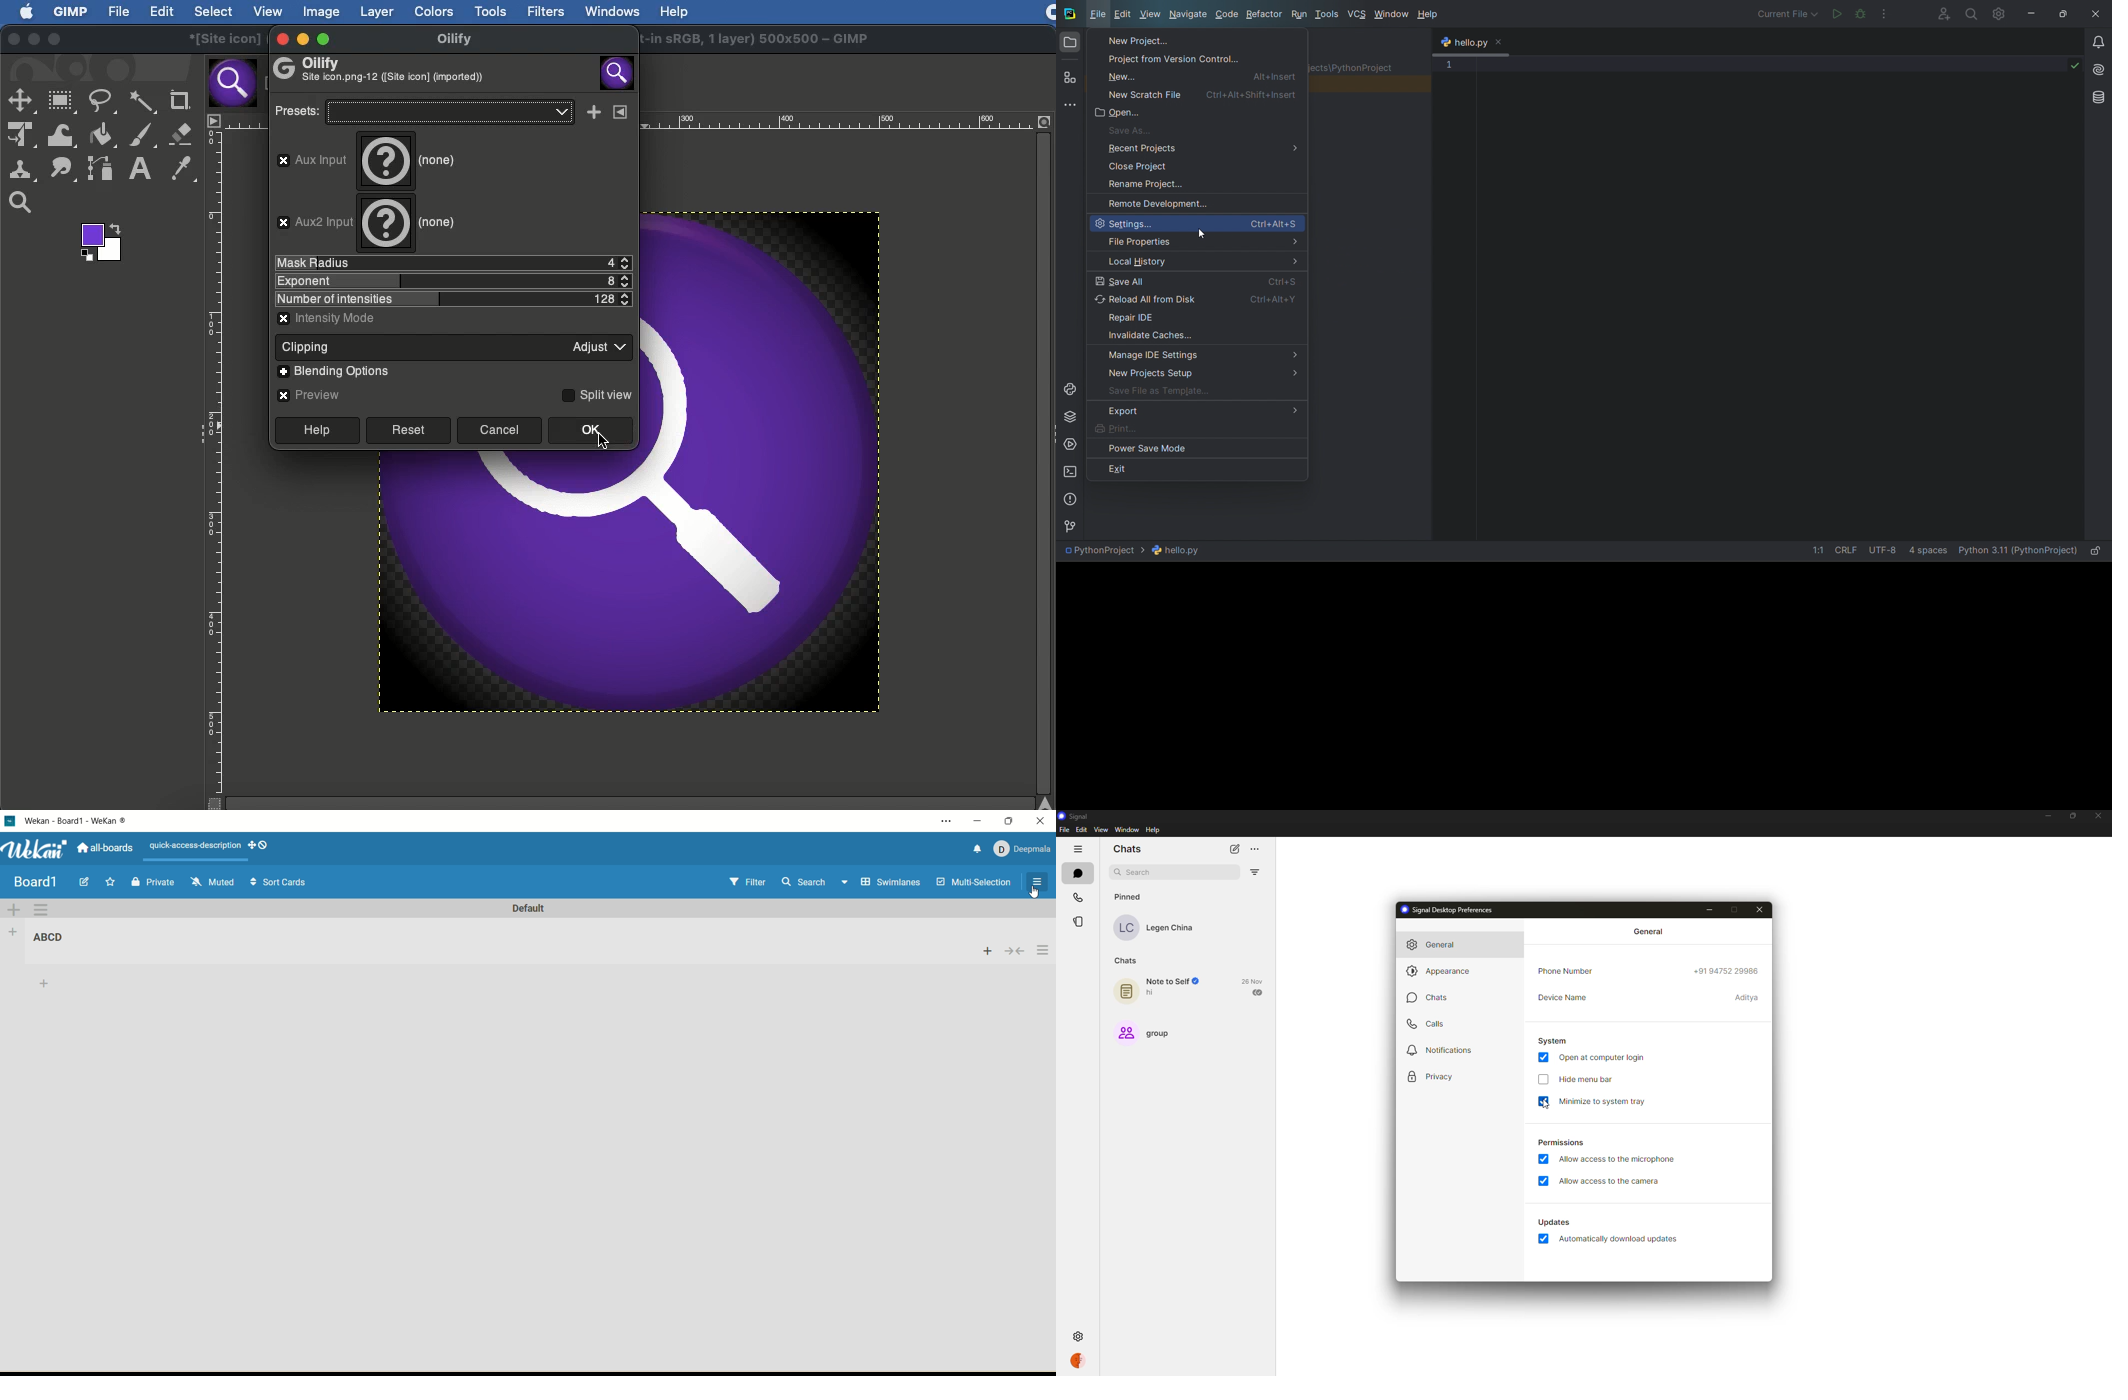  I want to click on general, so click(1439, 945).